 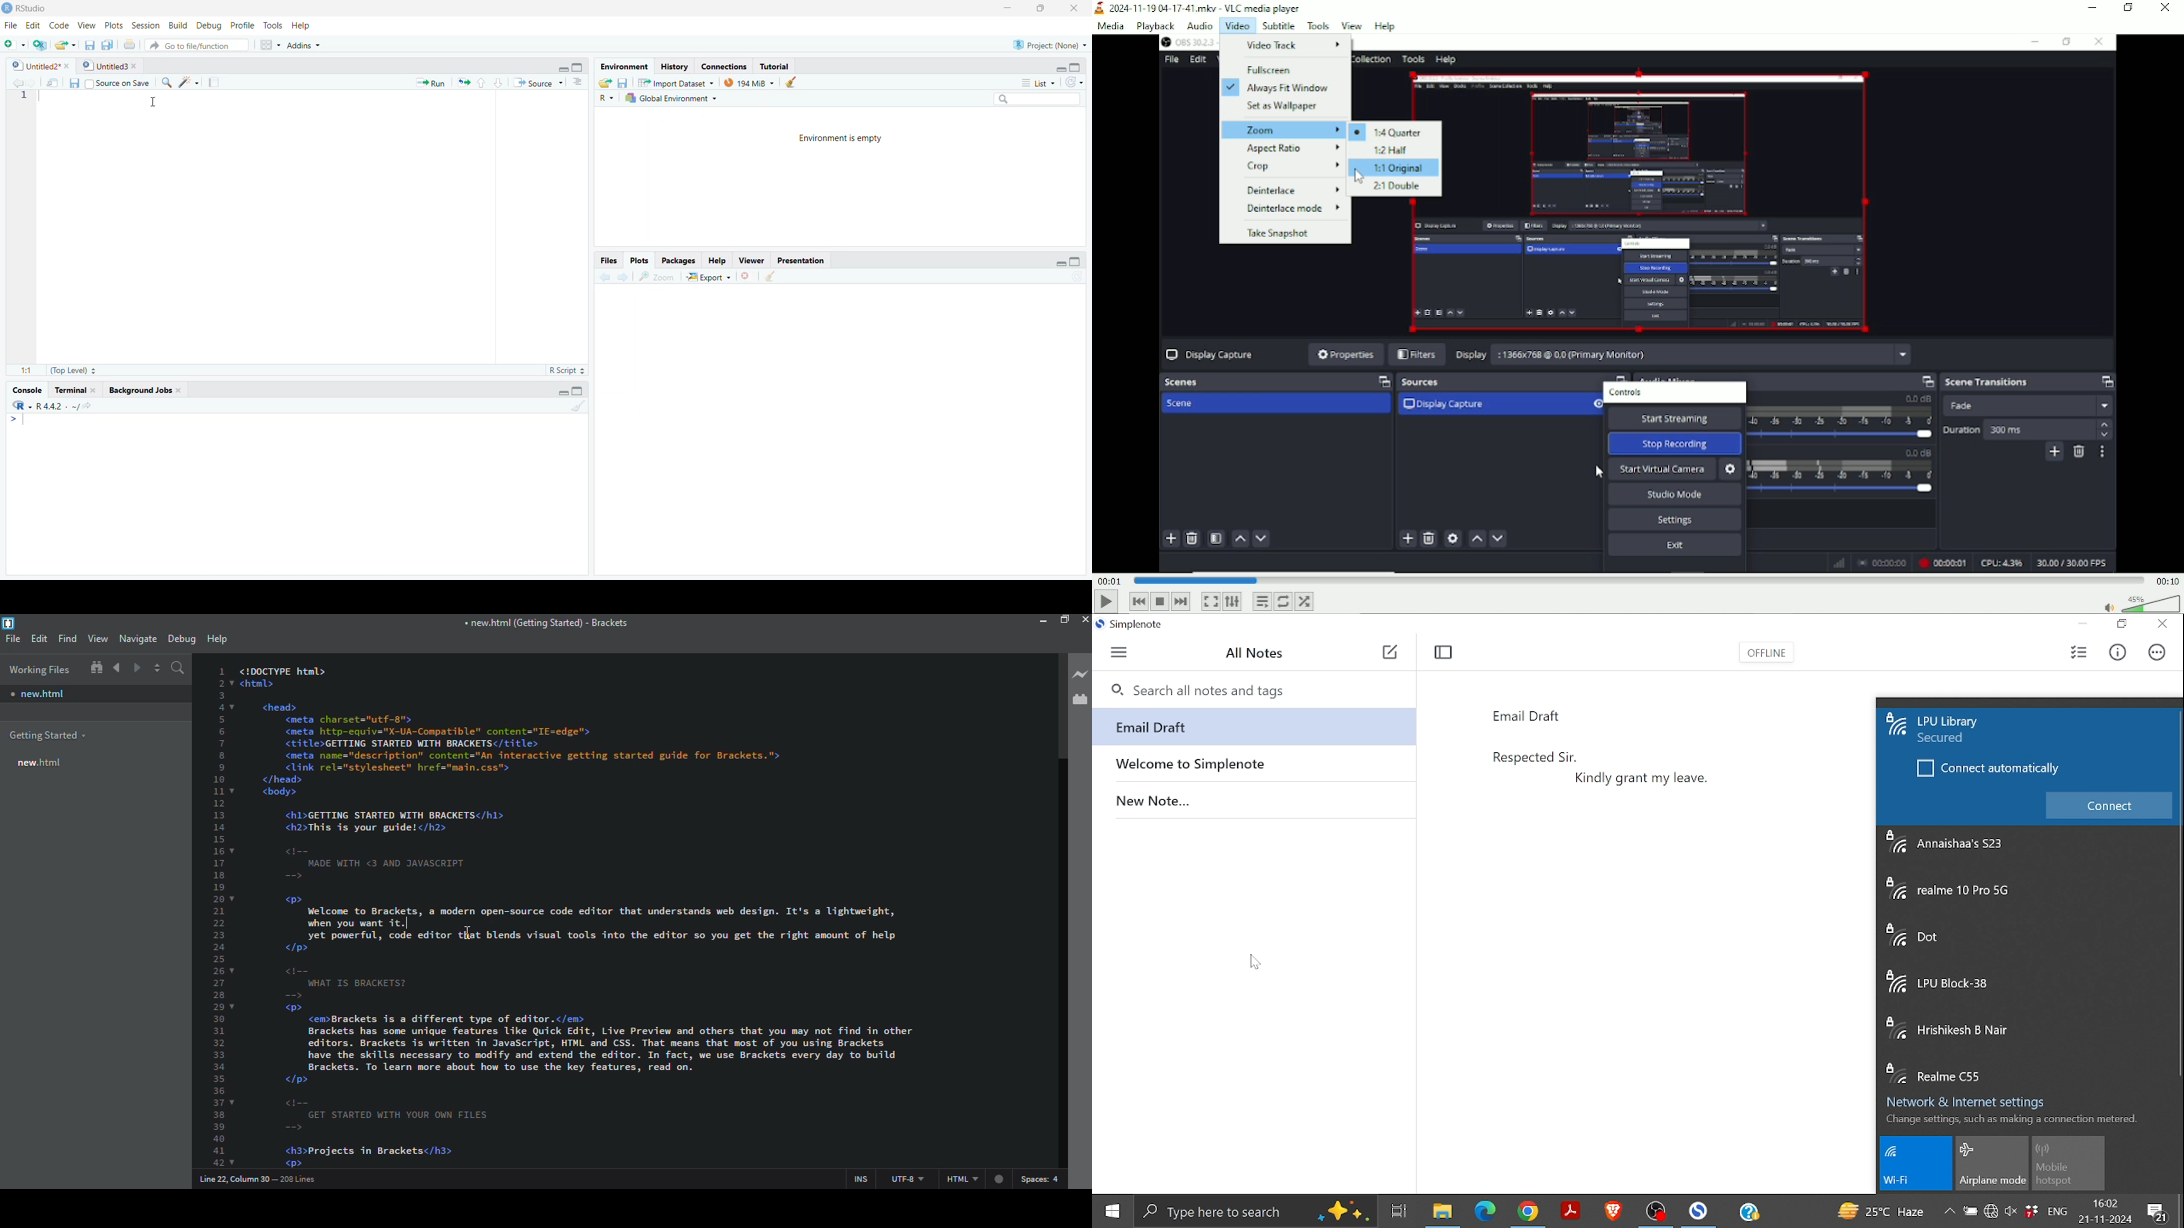 What do you see at coordinates (2088, 624) in the screenshot?
I see `Minimize` at bounding box center [2088, 624].